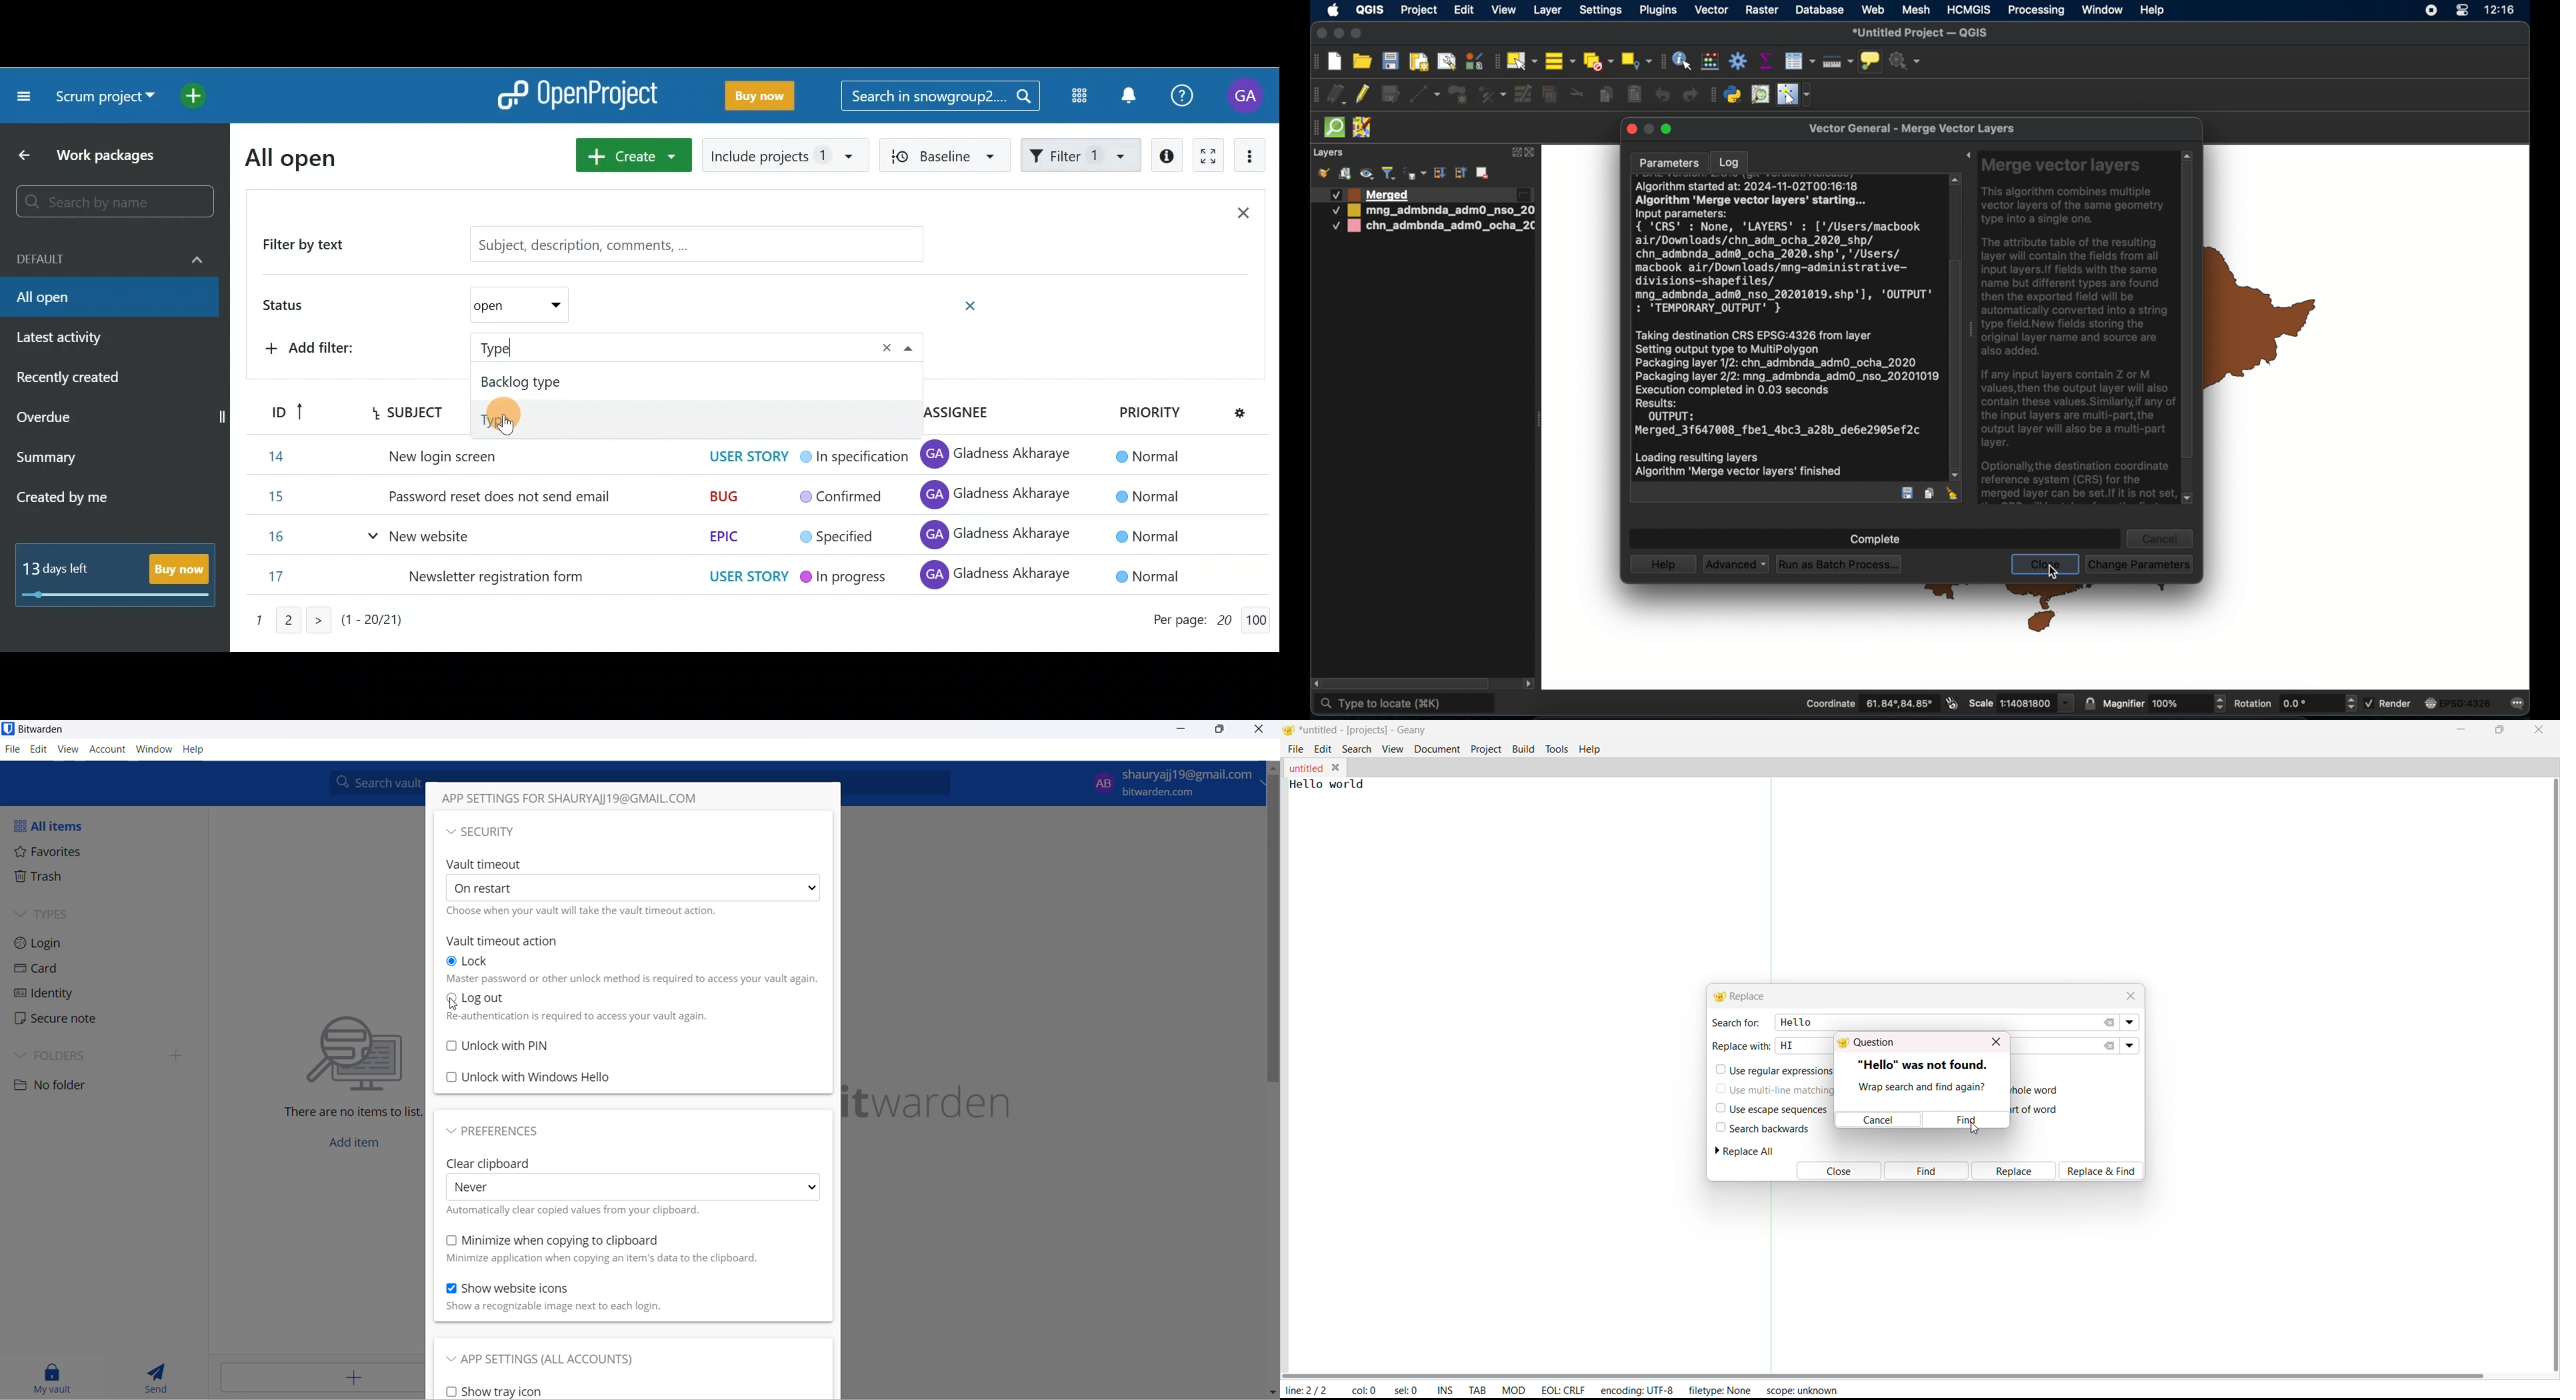 This screenshot has width=2576, height=1400. What do you see at coordinates (1272, 767) in the screenshot?
I see `move up` at bounding box center [1272, 767].